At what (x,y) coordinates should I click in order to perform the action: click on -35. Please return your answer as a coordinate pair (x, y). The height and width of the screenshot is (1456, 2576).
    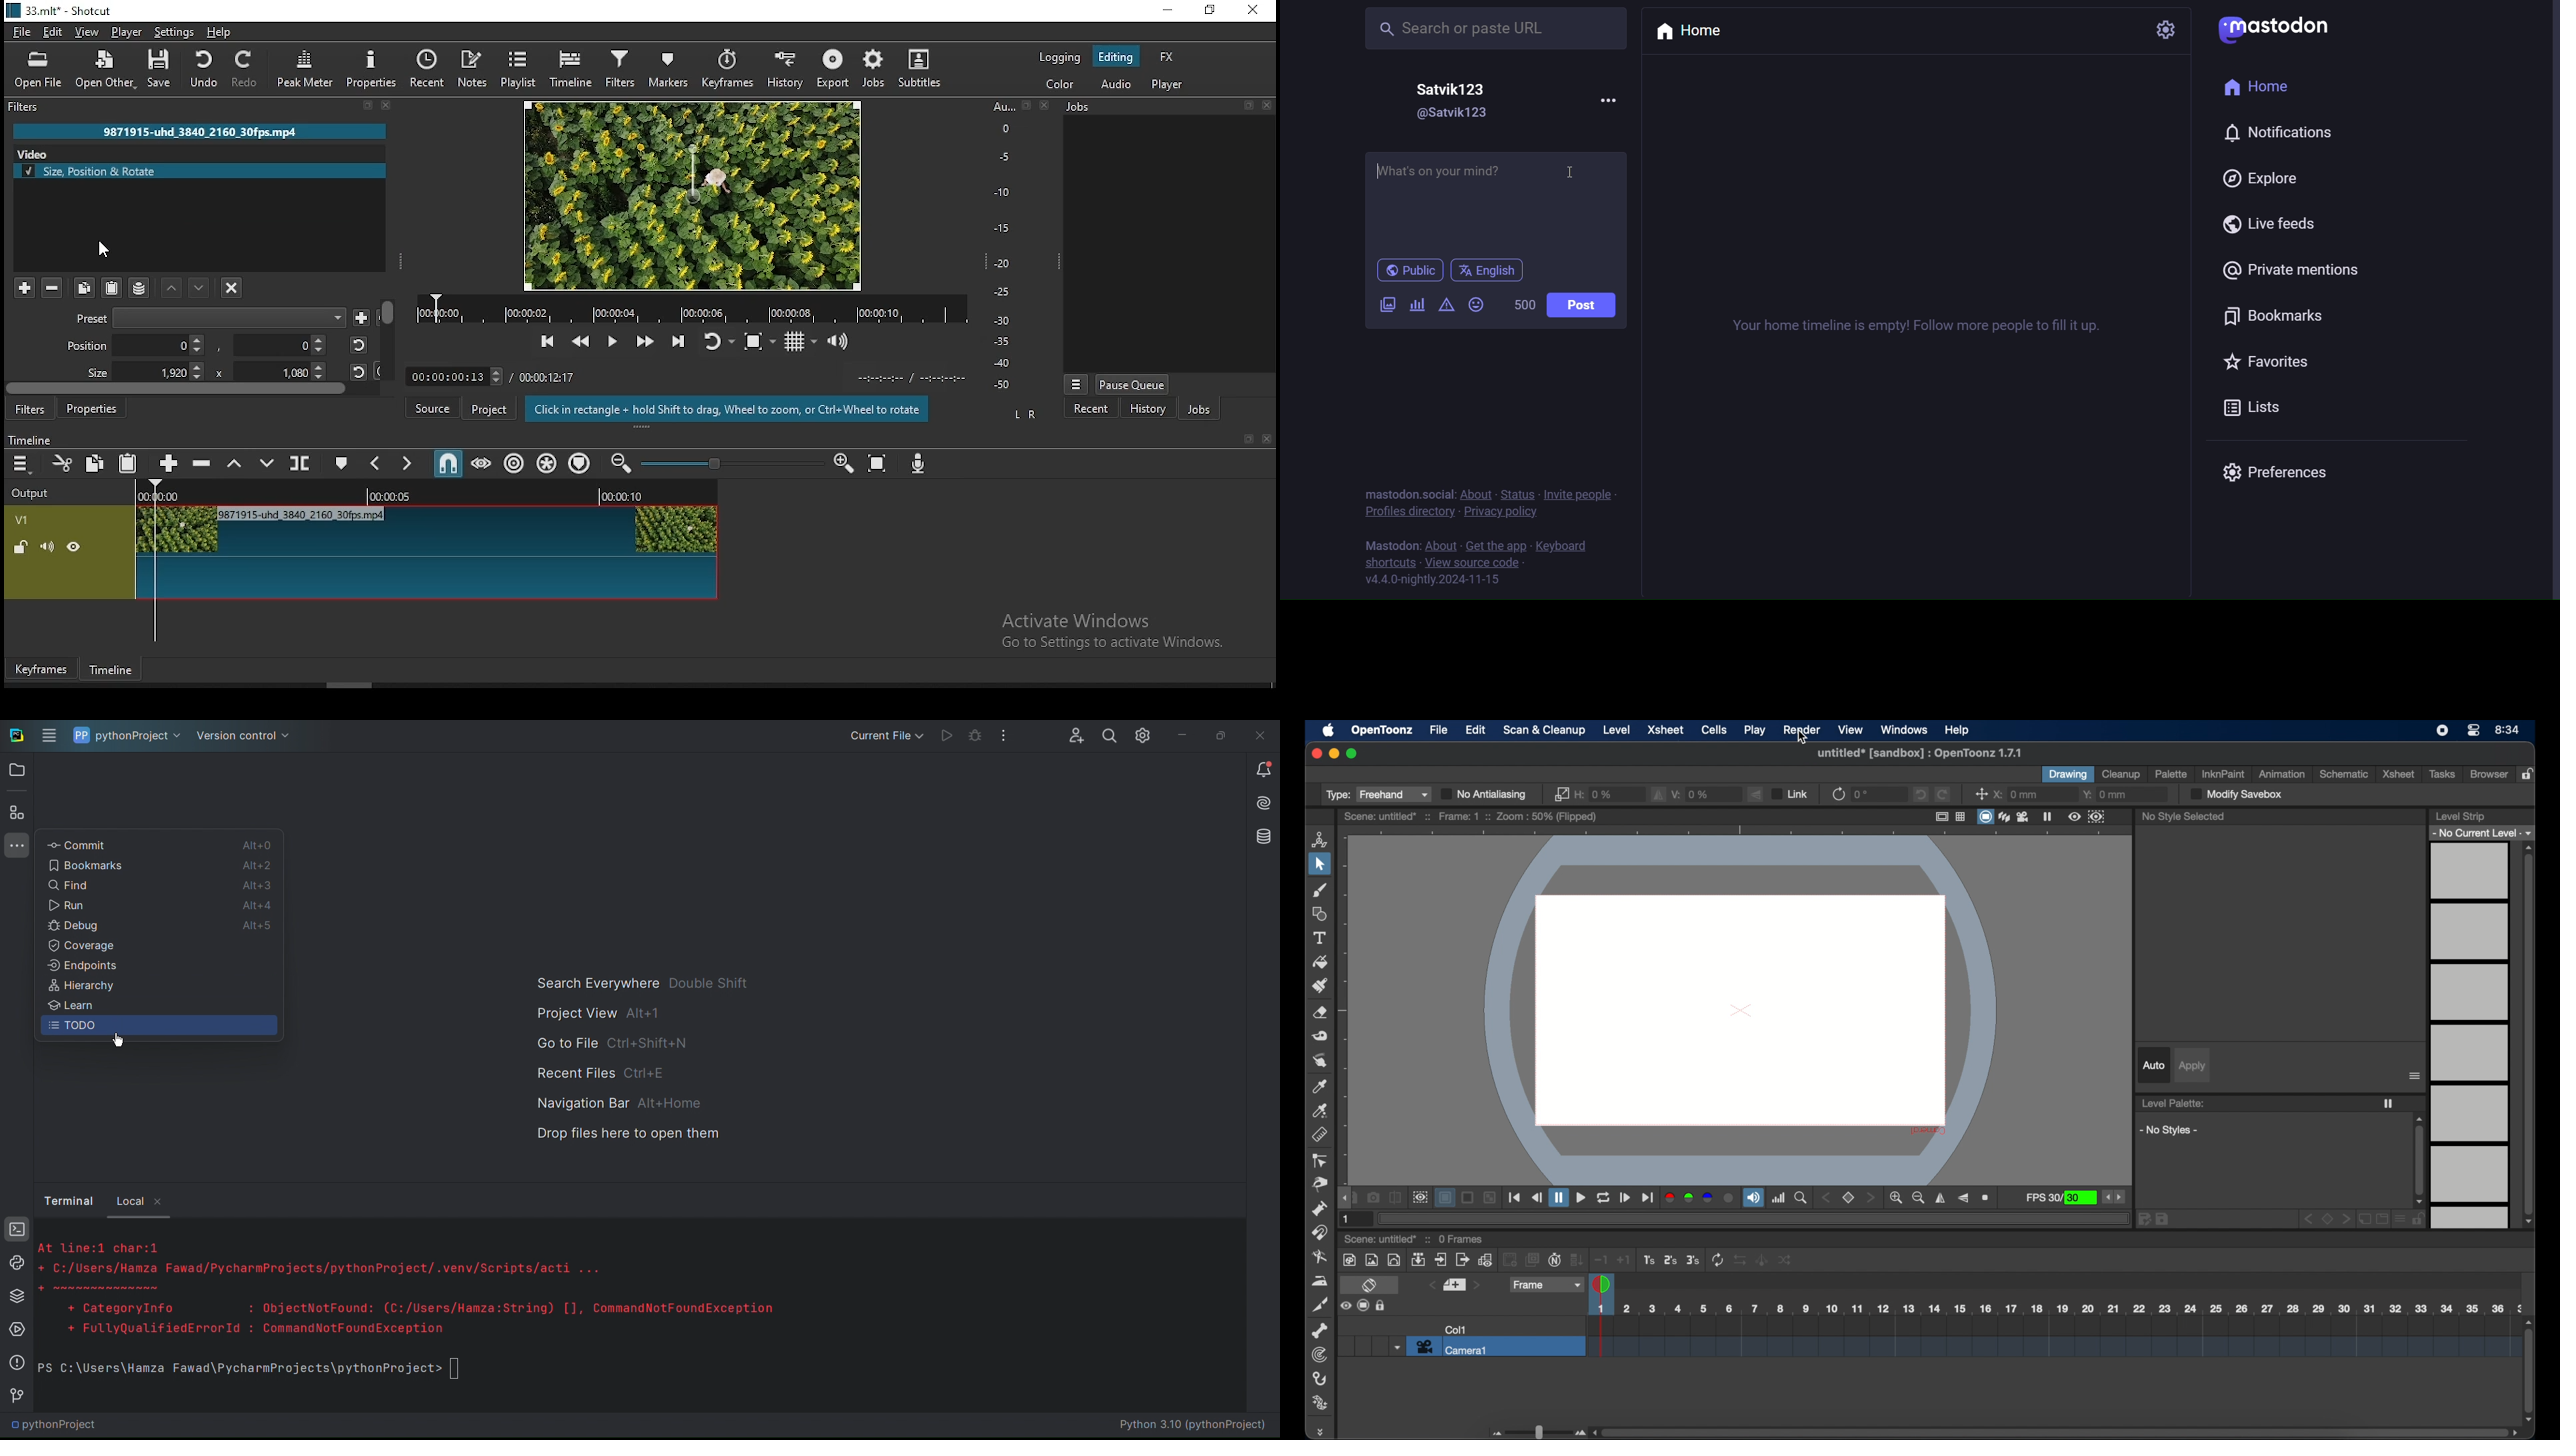
    Looking at the image, I should click on (1000, 339).